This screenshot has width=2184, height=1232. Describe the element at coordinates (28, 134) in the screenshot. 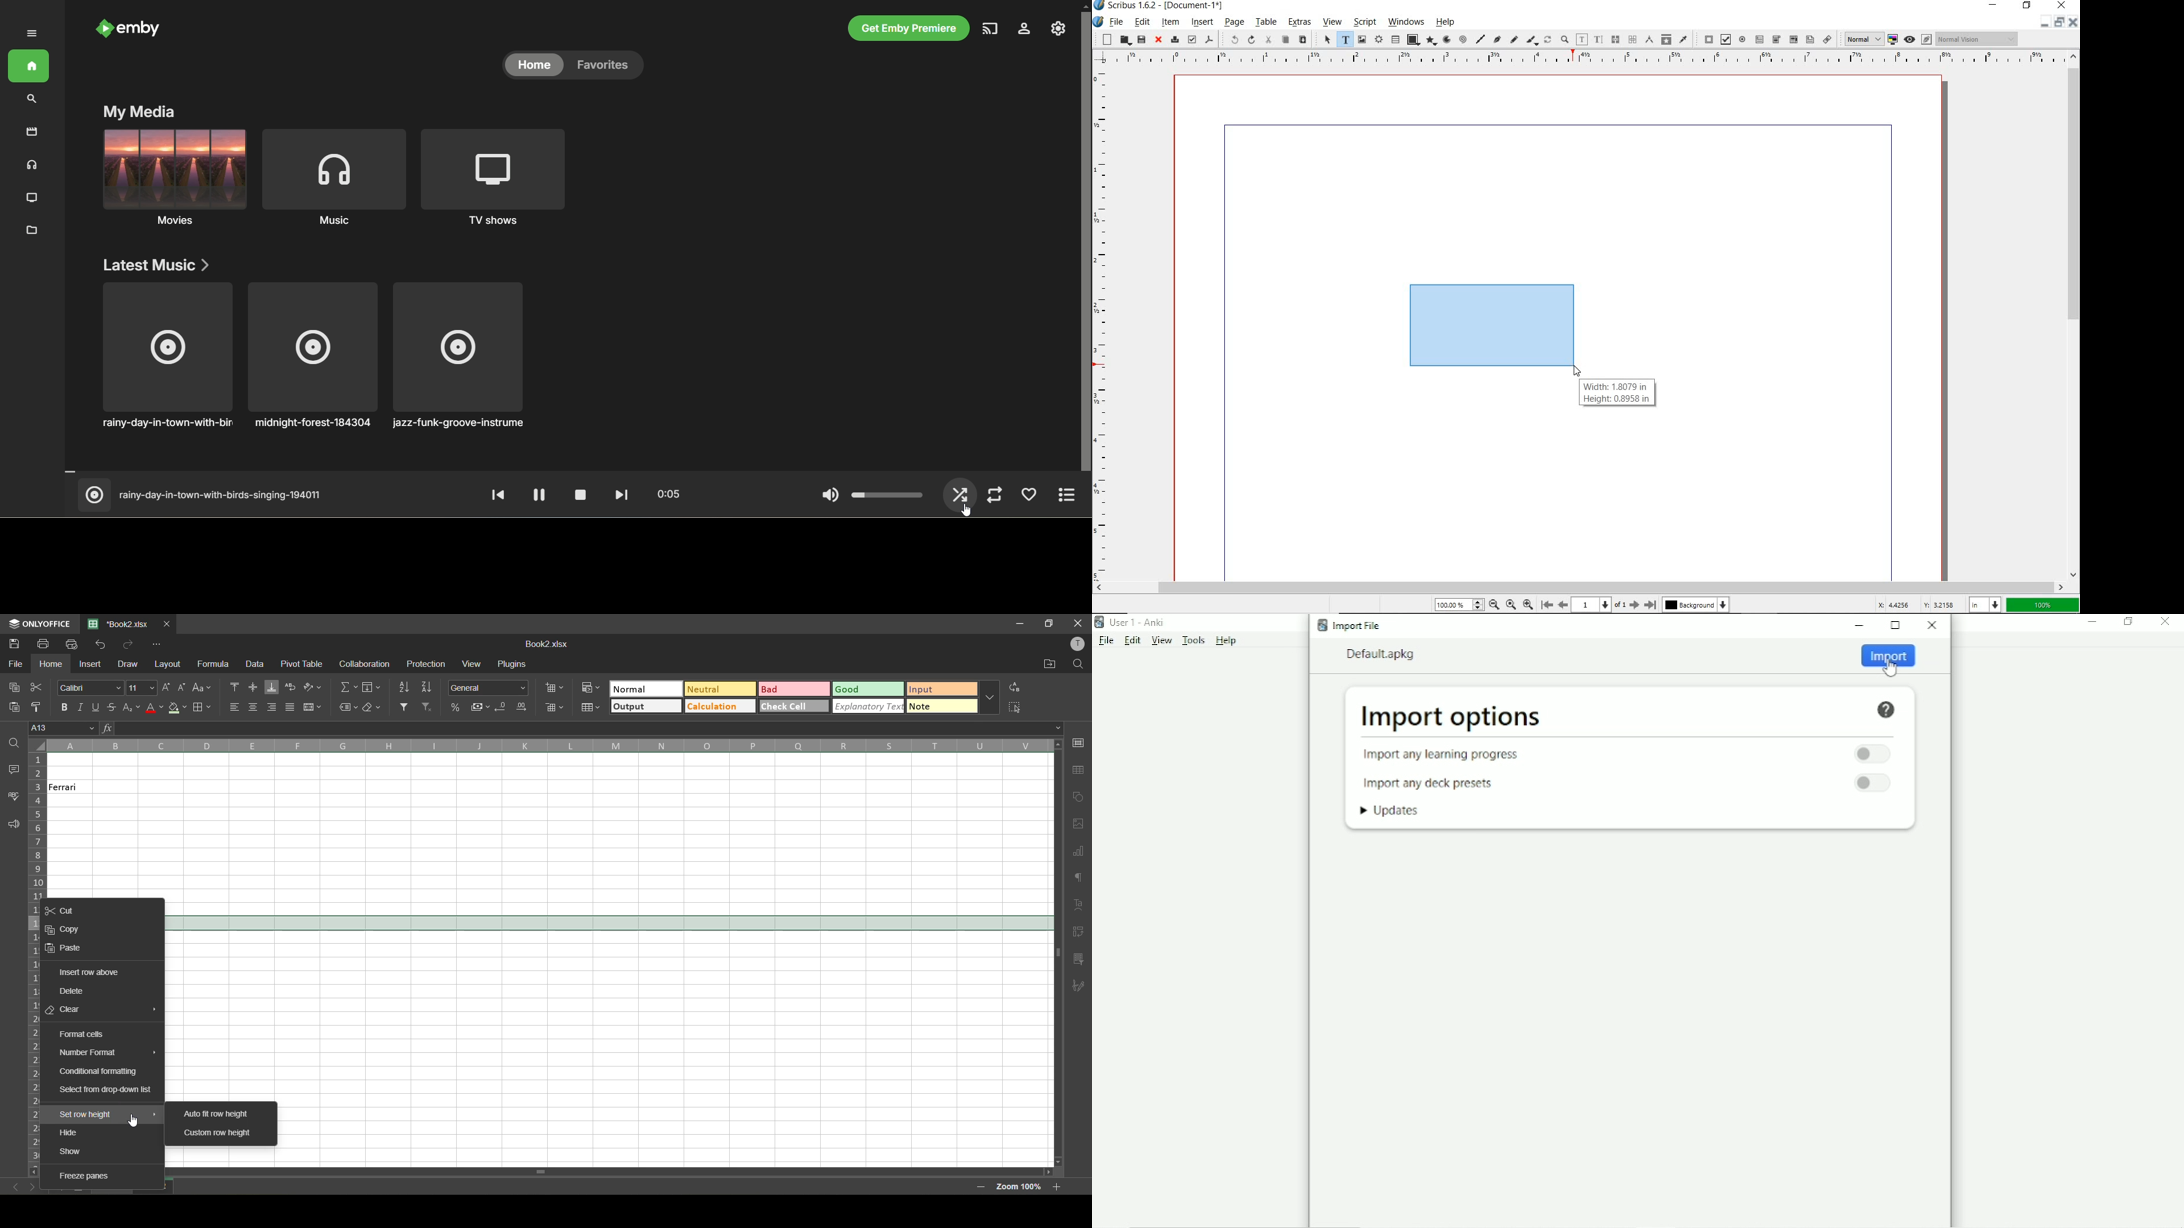

I see `movies` at that location.